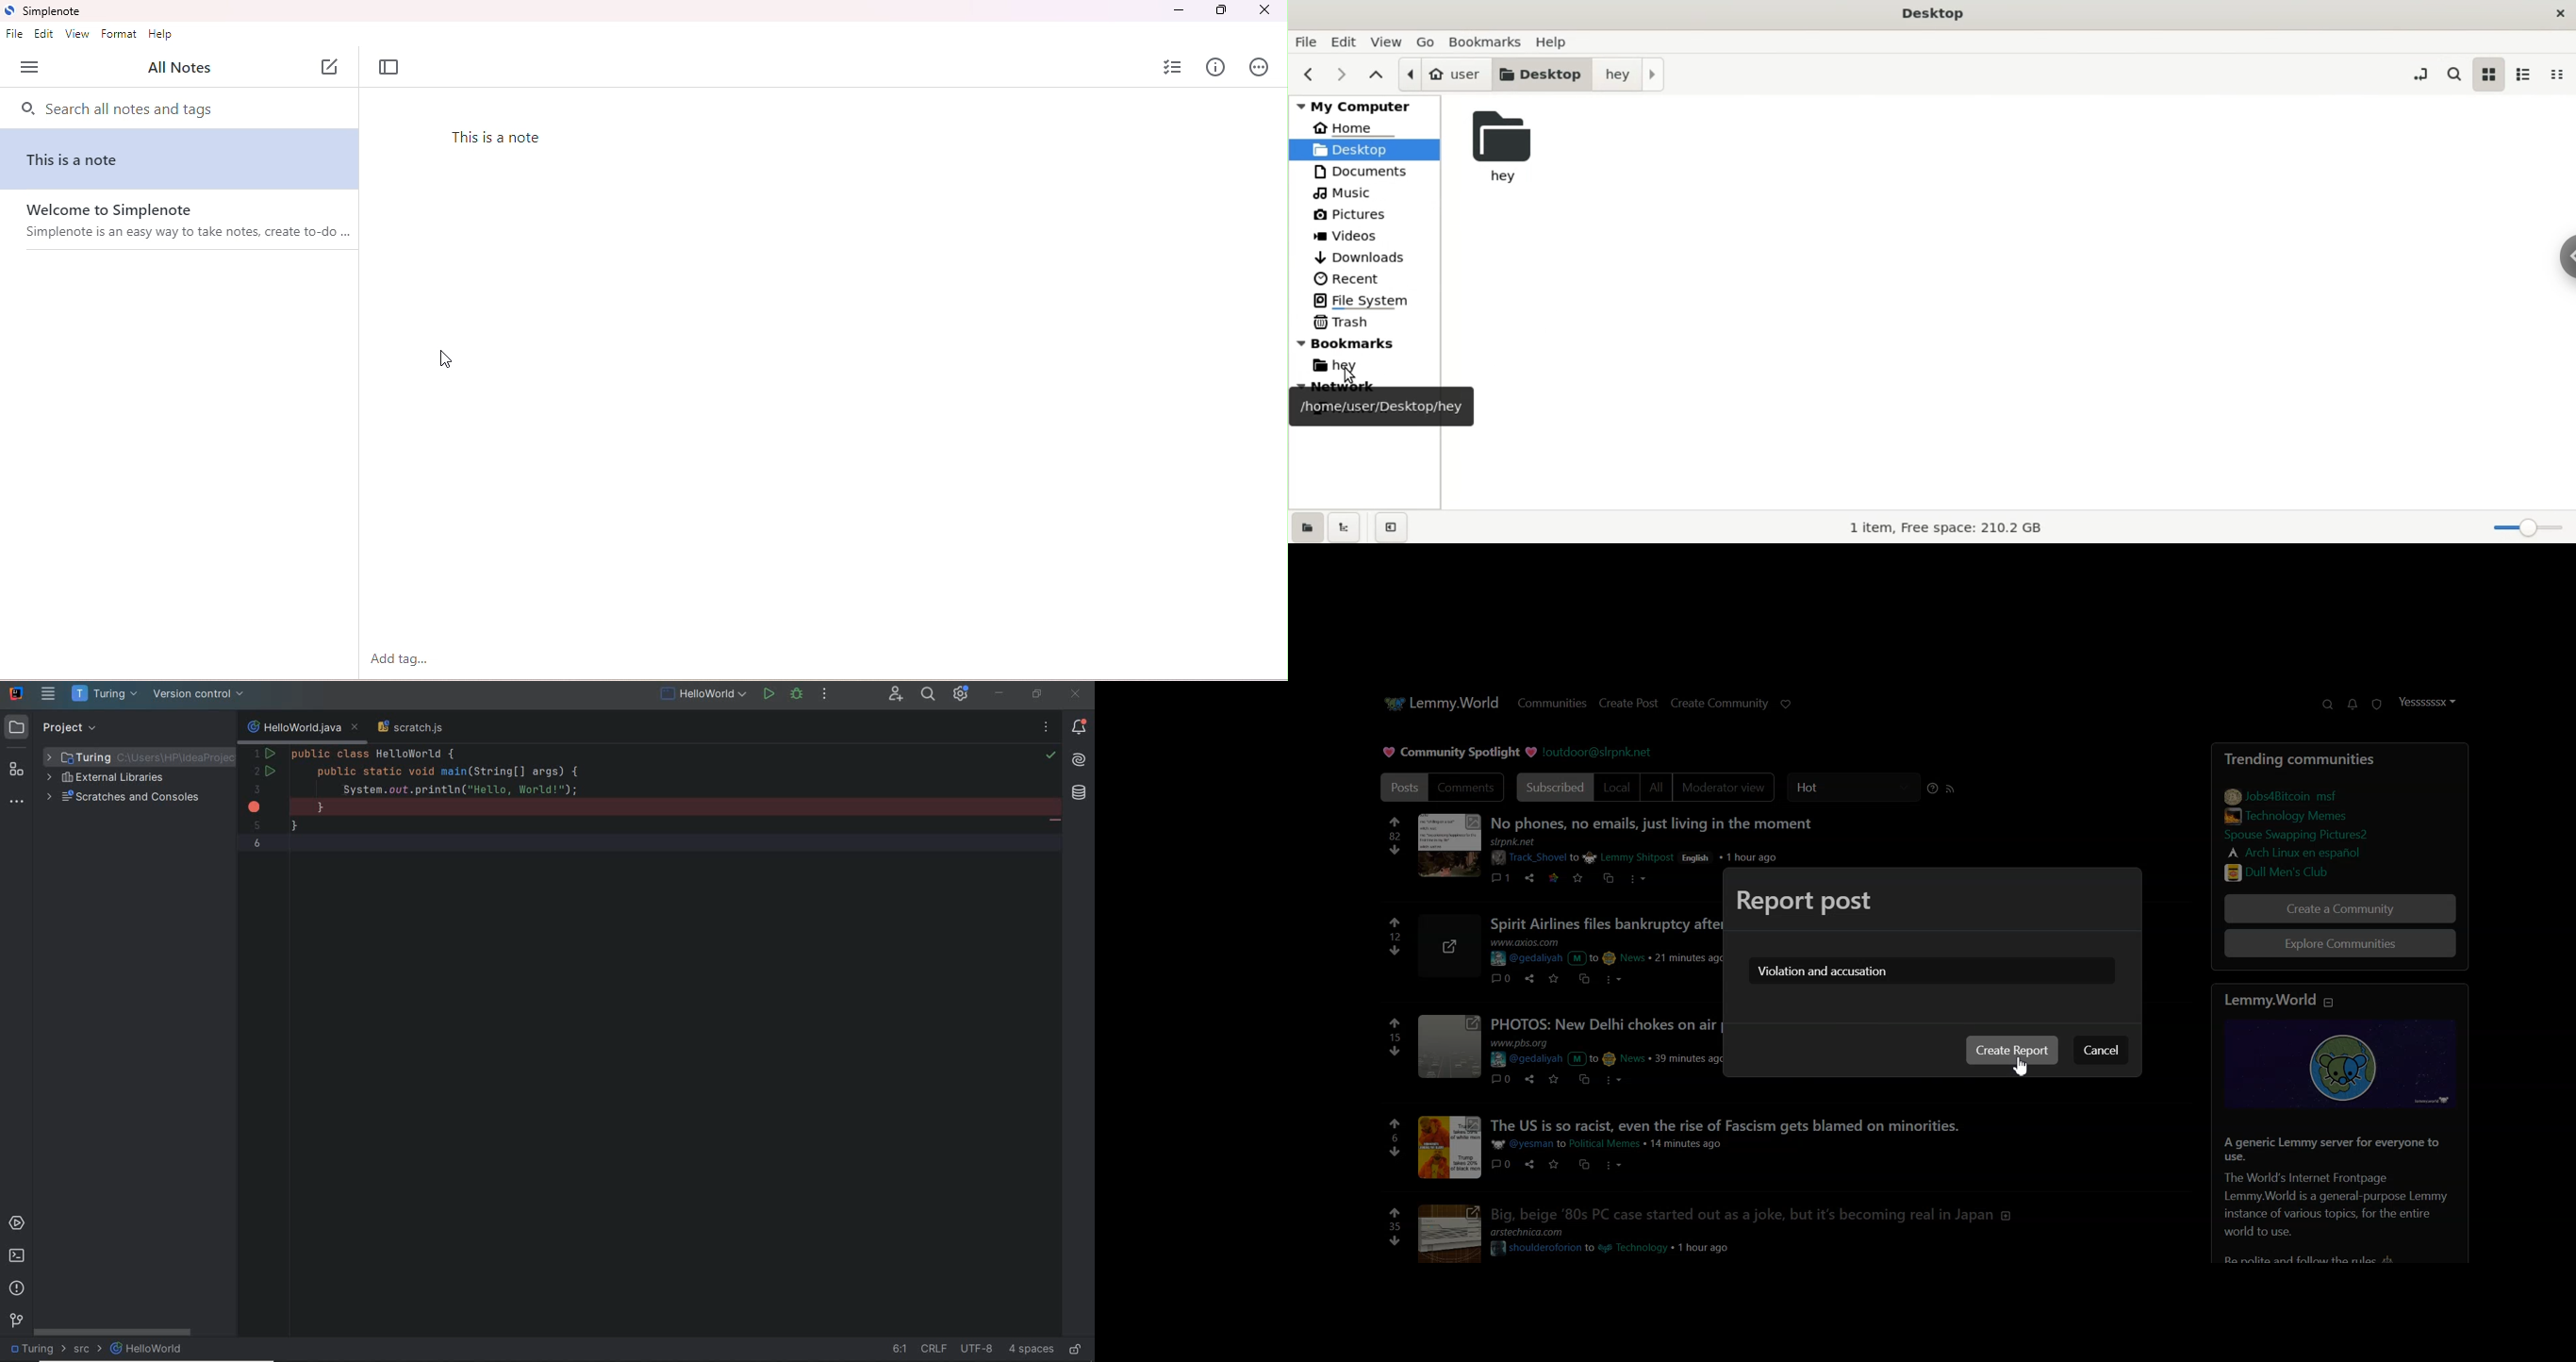 This screenshot has height=1372, width=2576. I want to click on menu, so click(30, 68).